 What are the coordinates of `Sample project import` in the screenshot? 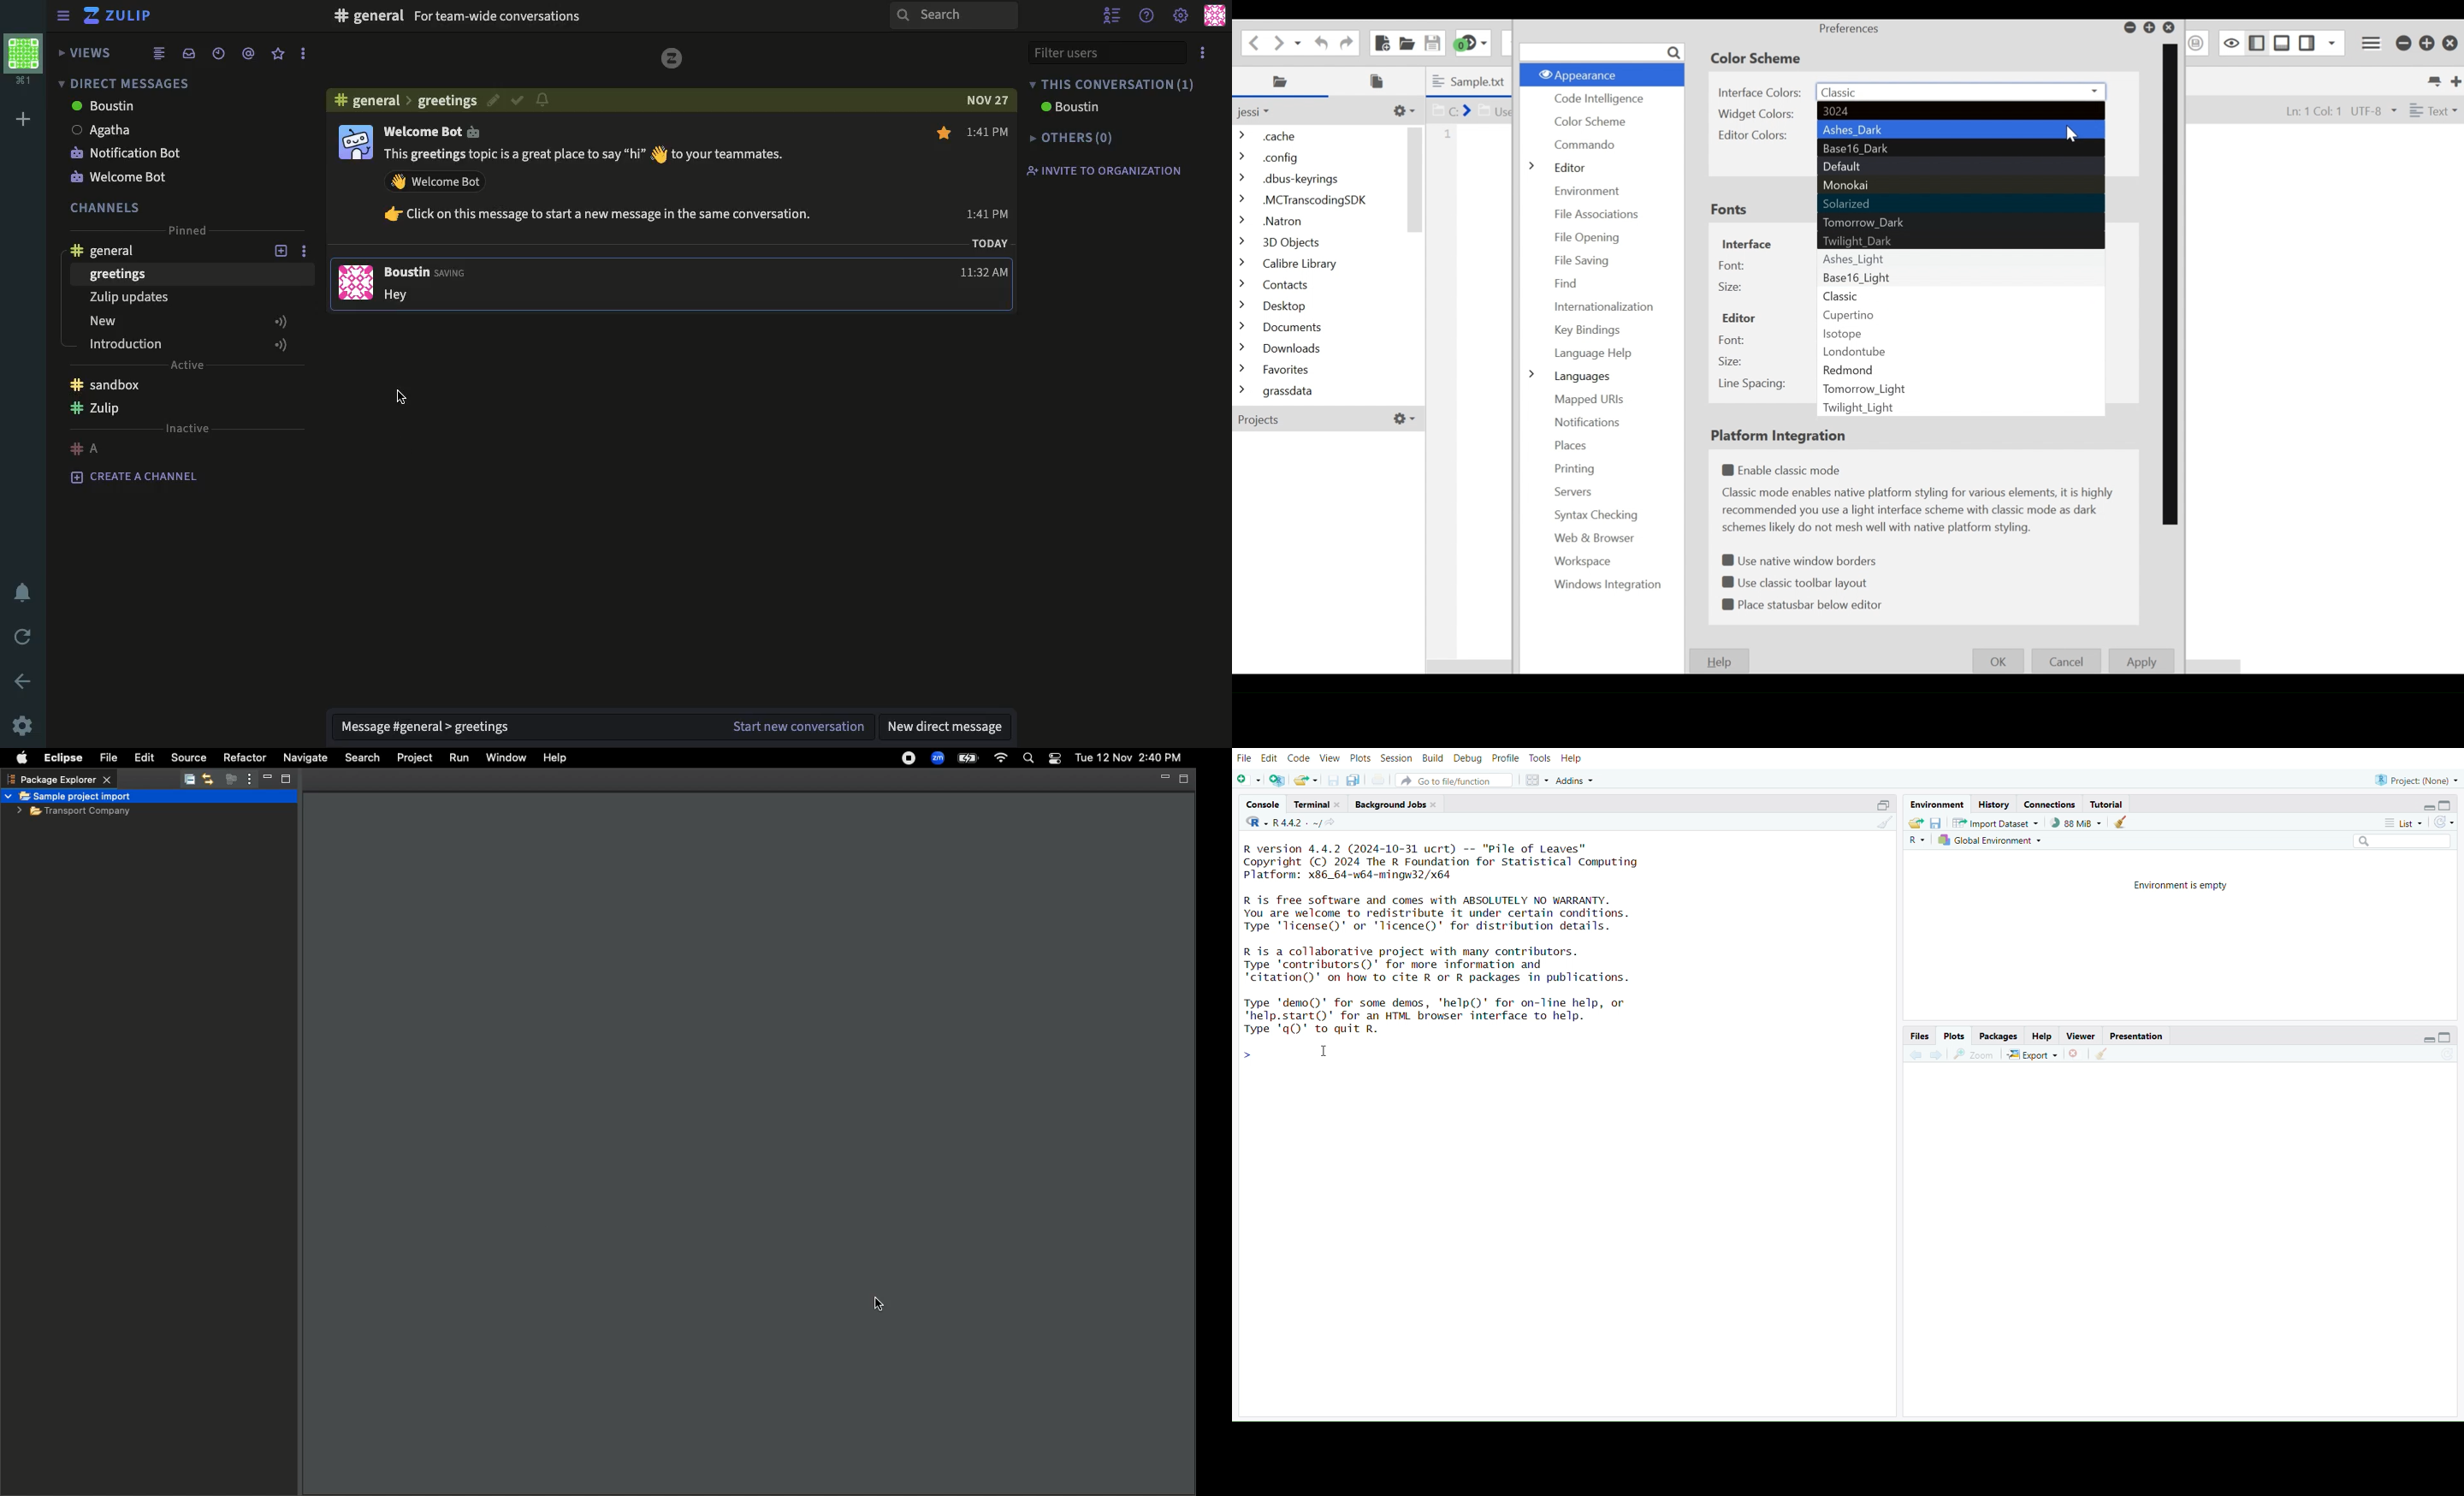 It's located at (75, 798).